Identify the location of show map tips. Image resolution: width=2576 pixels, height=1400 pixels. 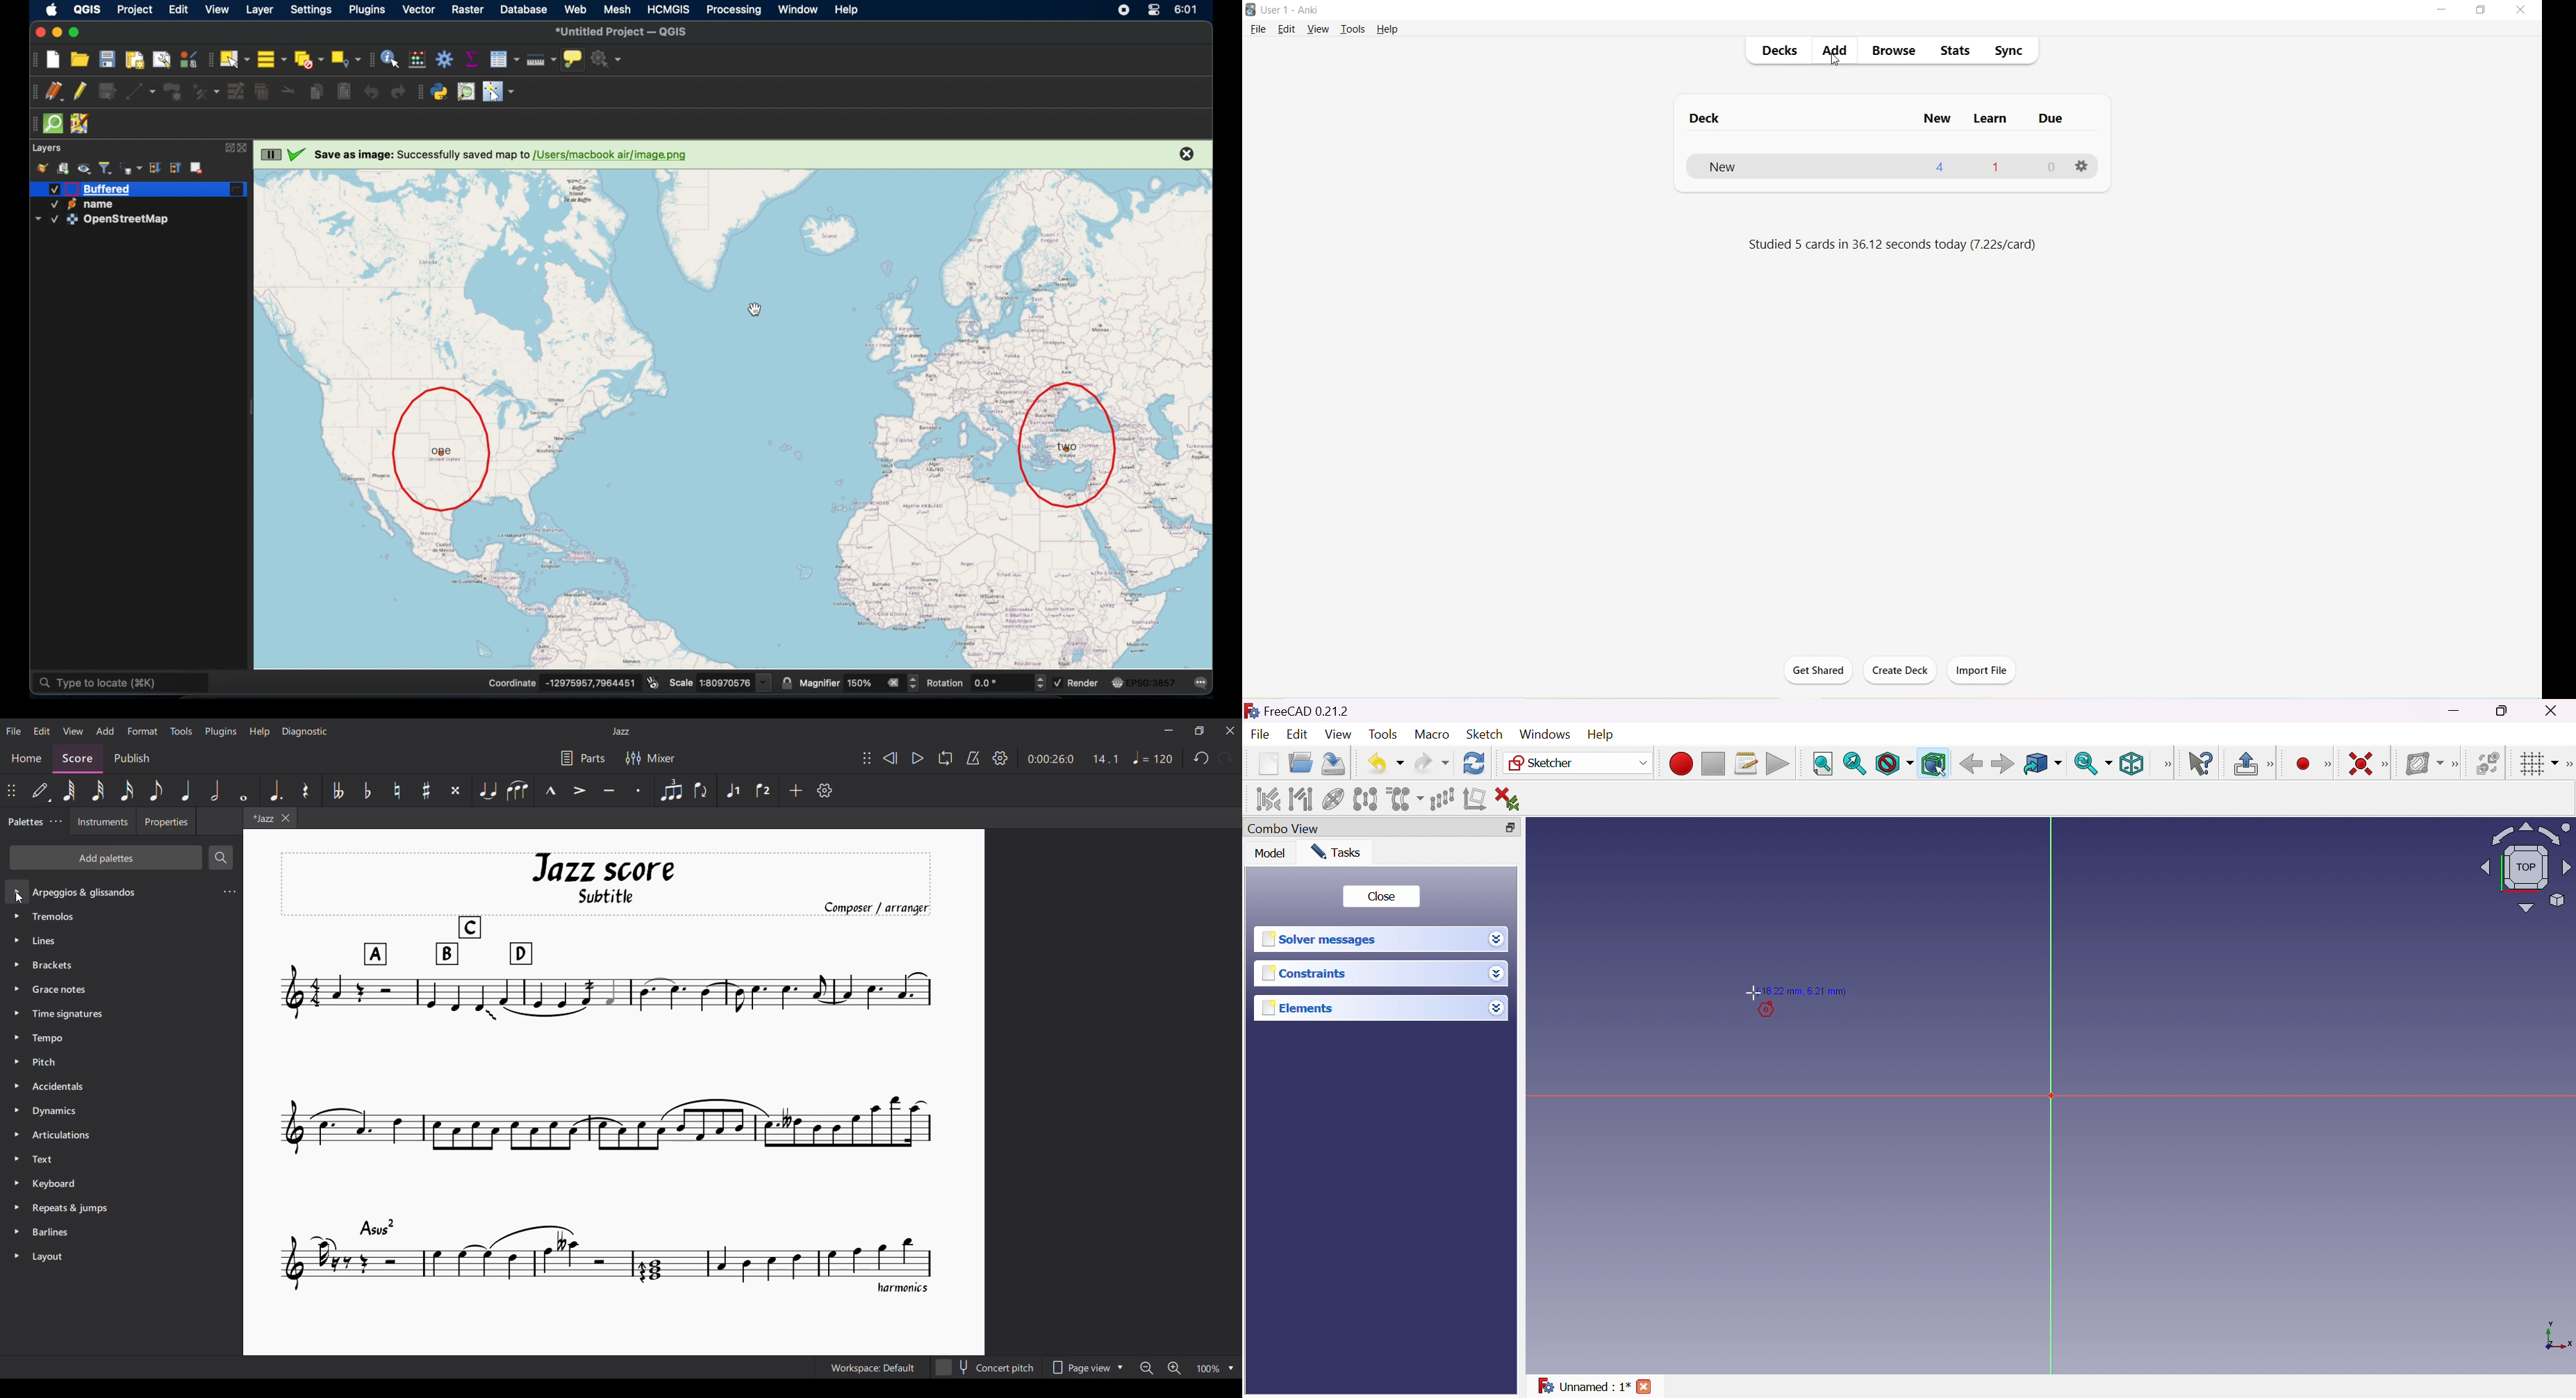
(574, 59).